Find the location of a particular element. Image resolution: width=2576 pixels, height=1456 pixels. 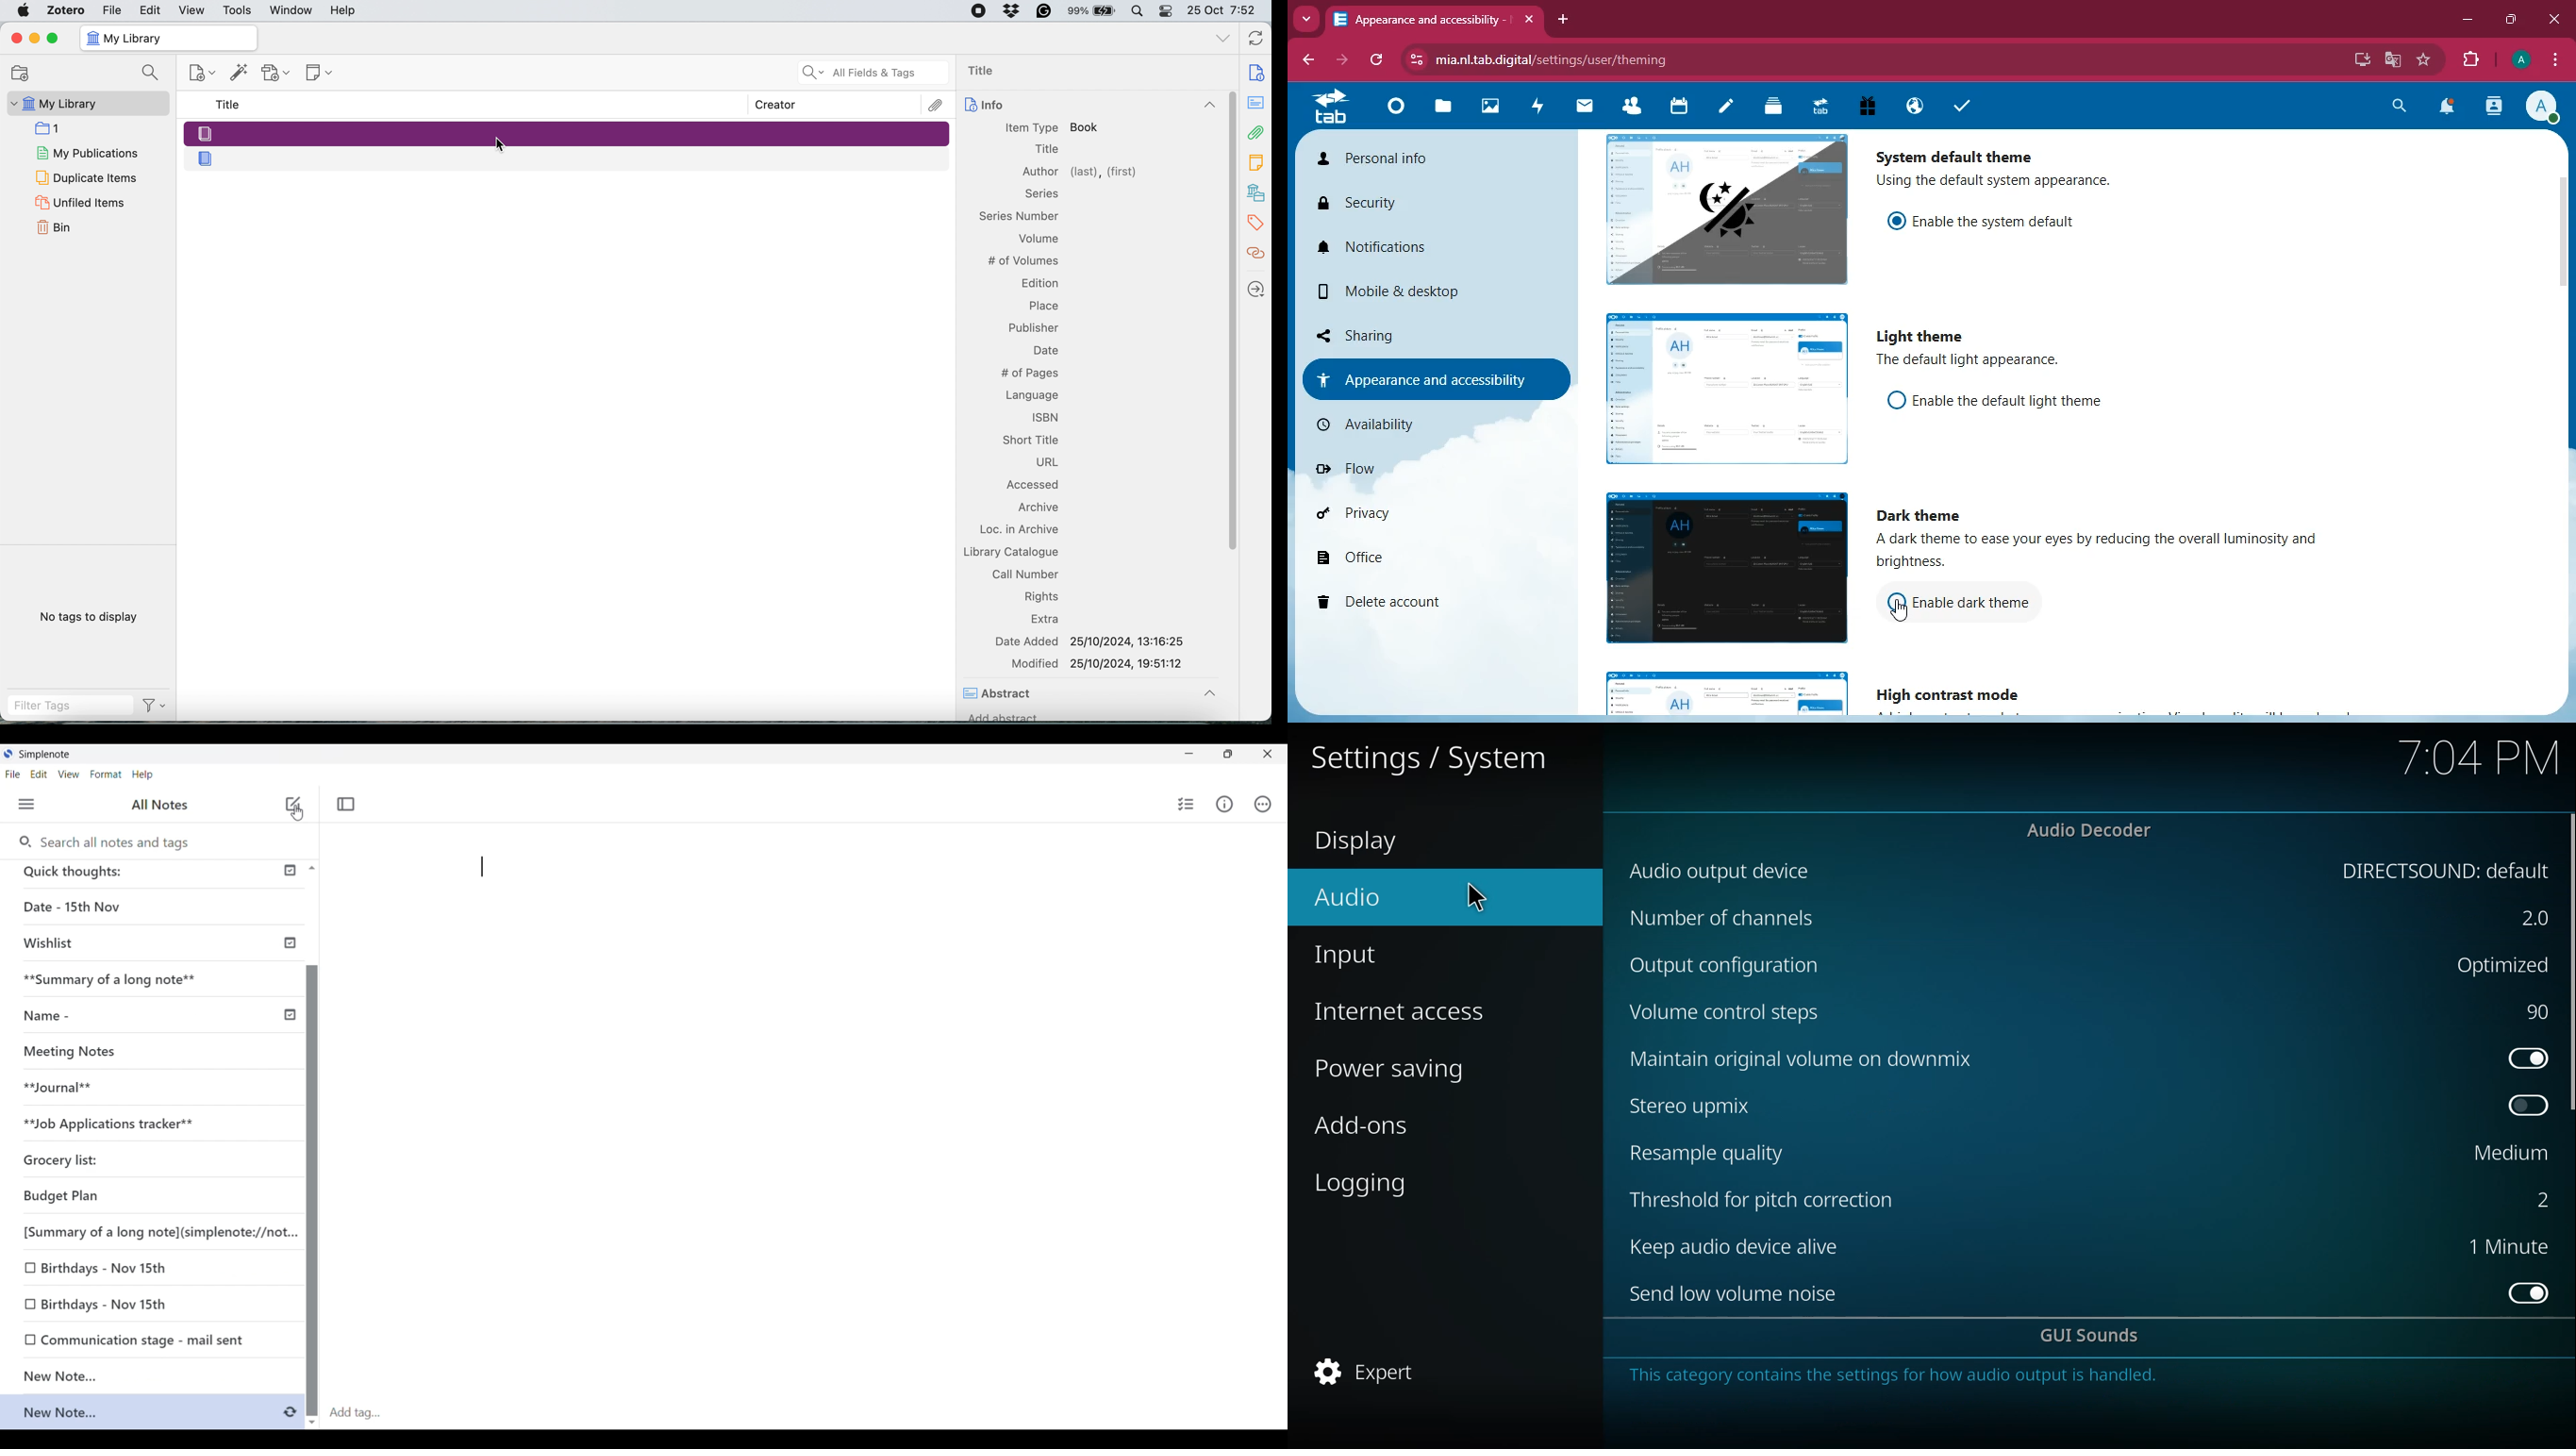

Cursor is located at coordinates (298, 814).